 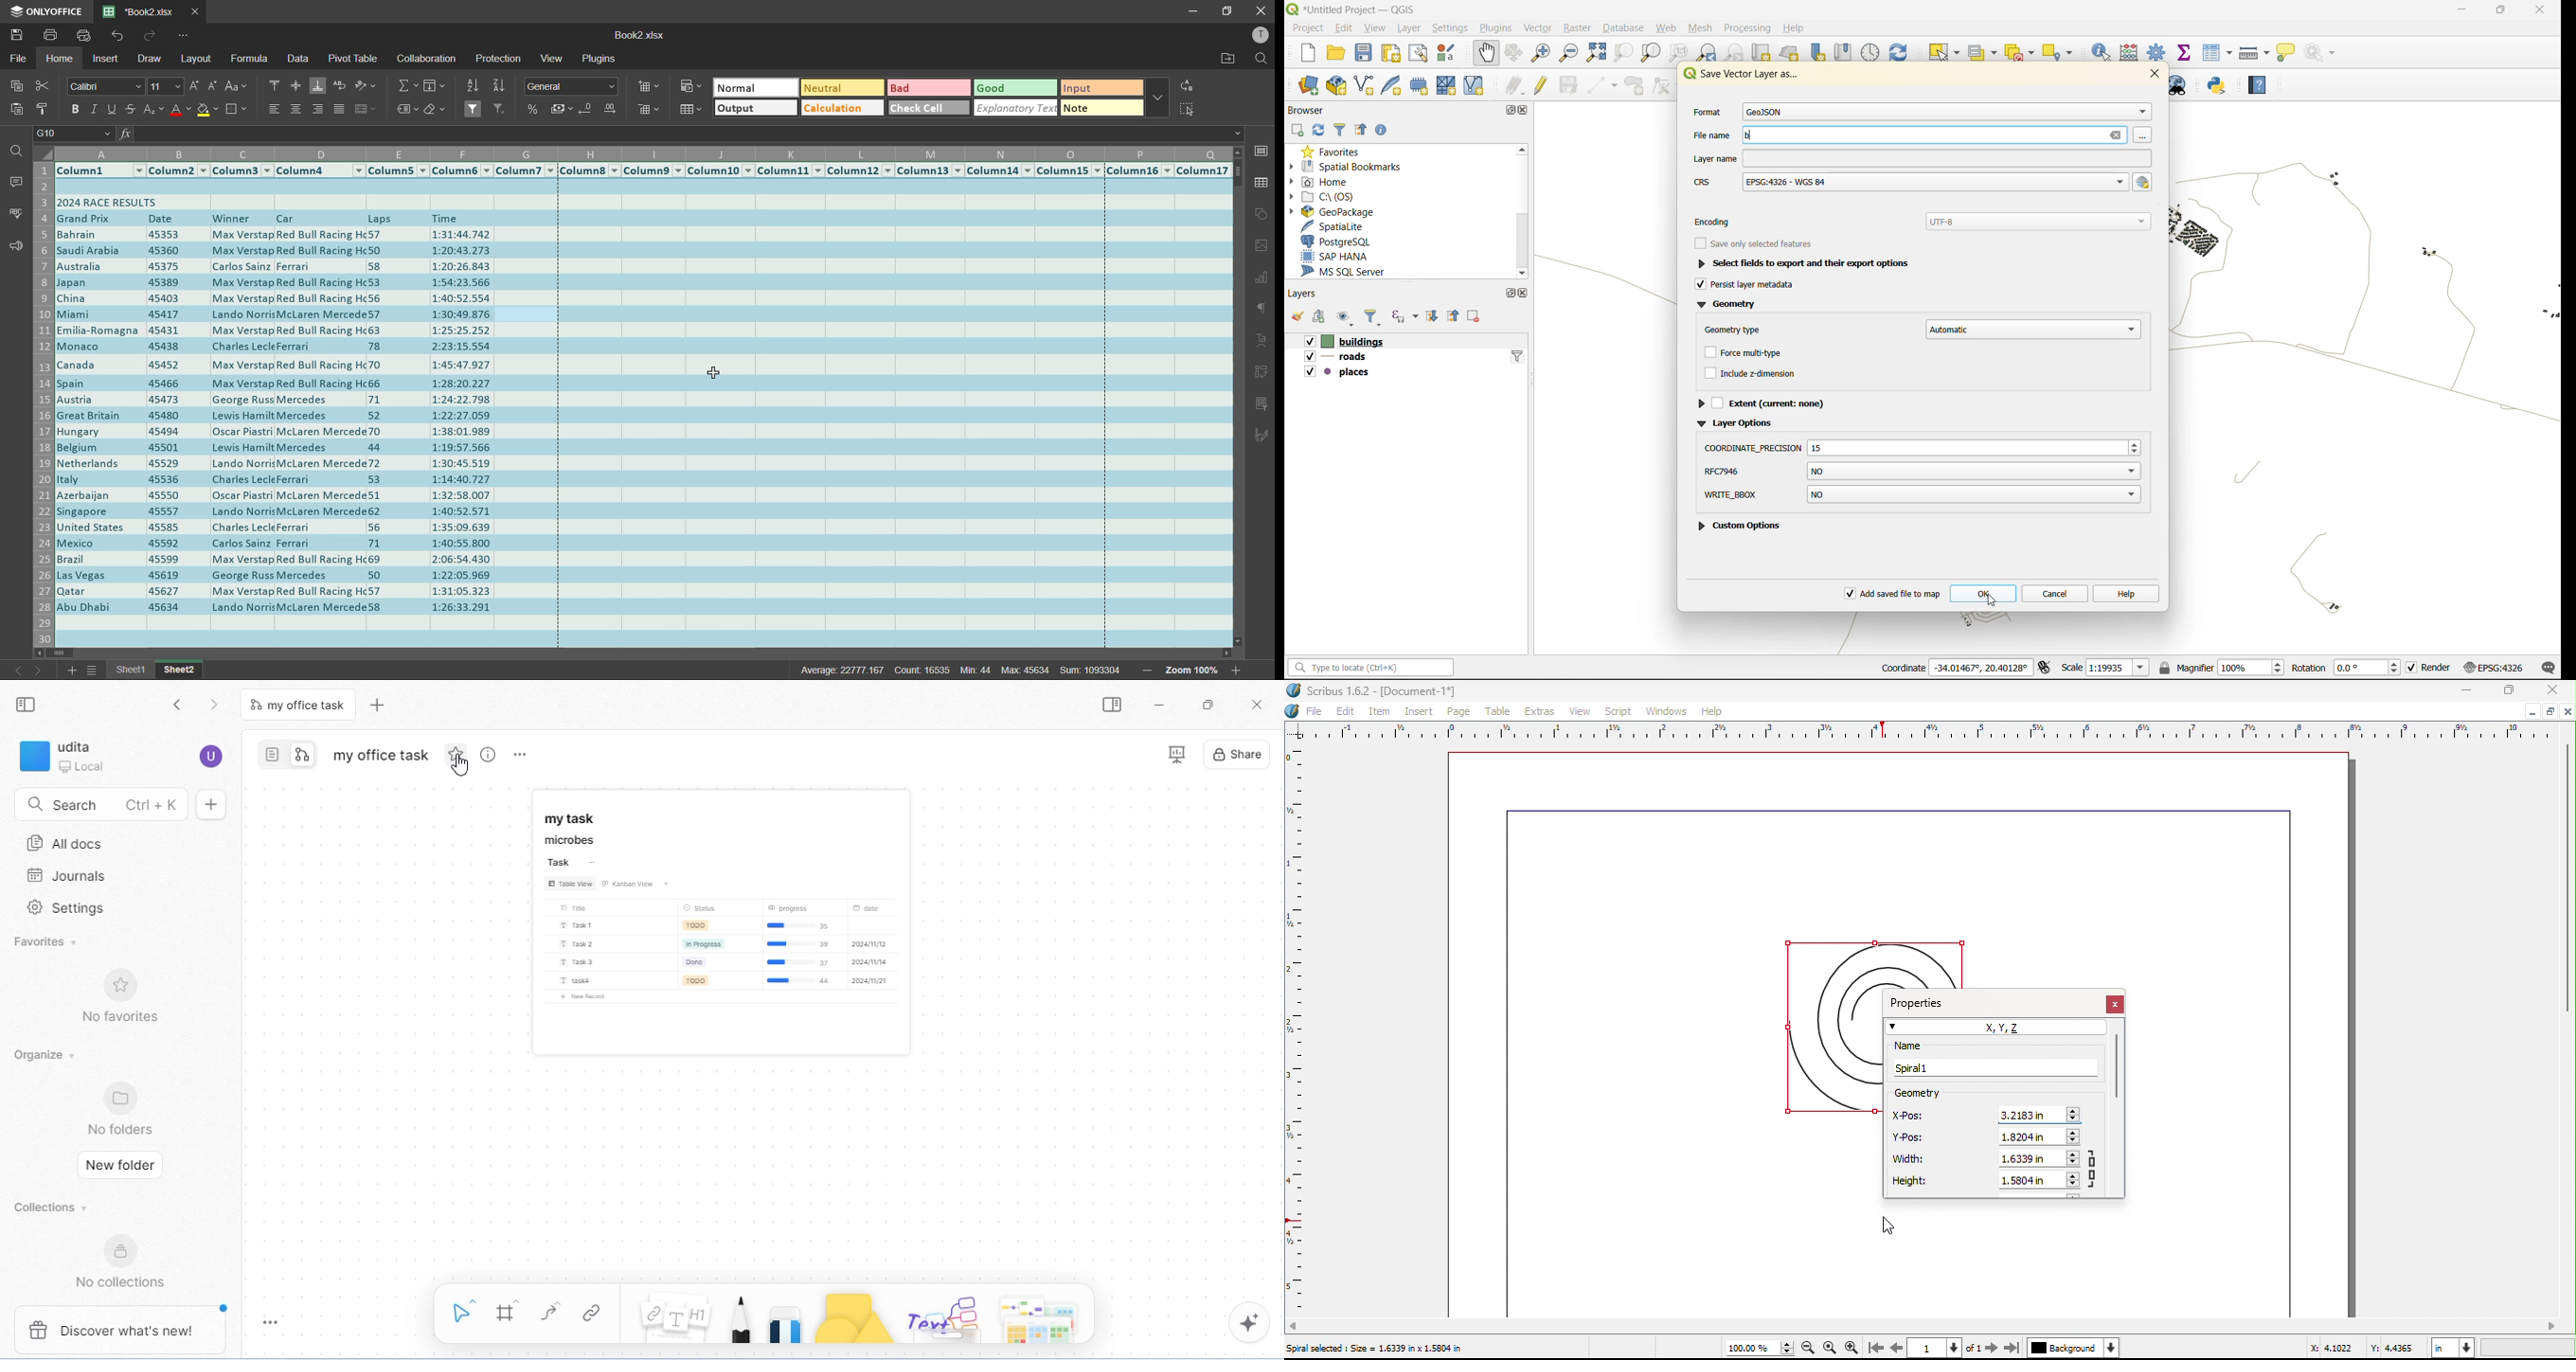 What do you see at coordinates (1650, 53) in the screenshot?
I see `zoom layer` at bounding box center [1650, 53].